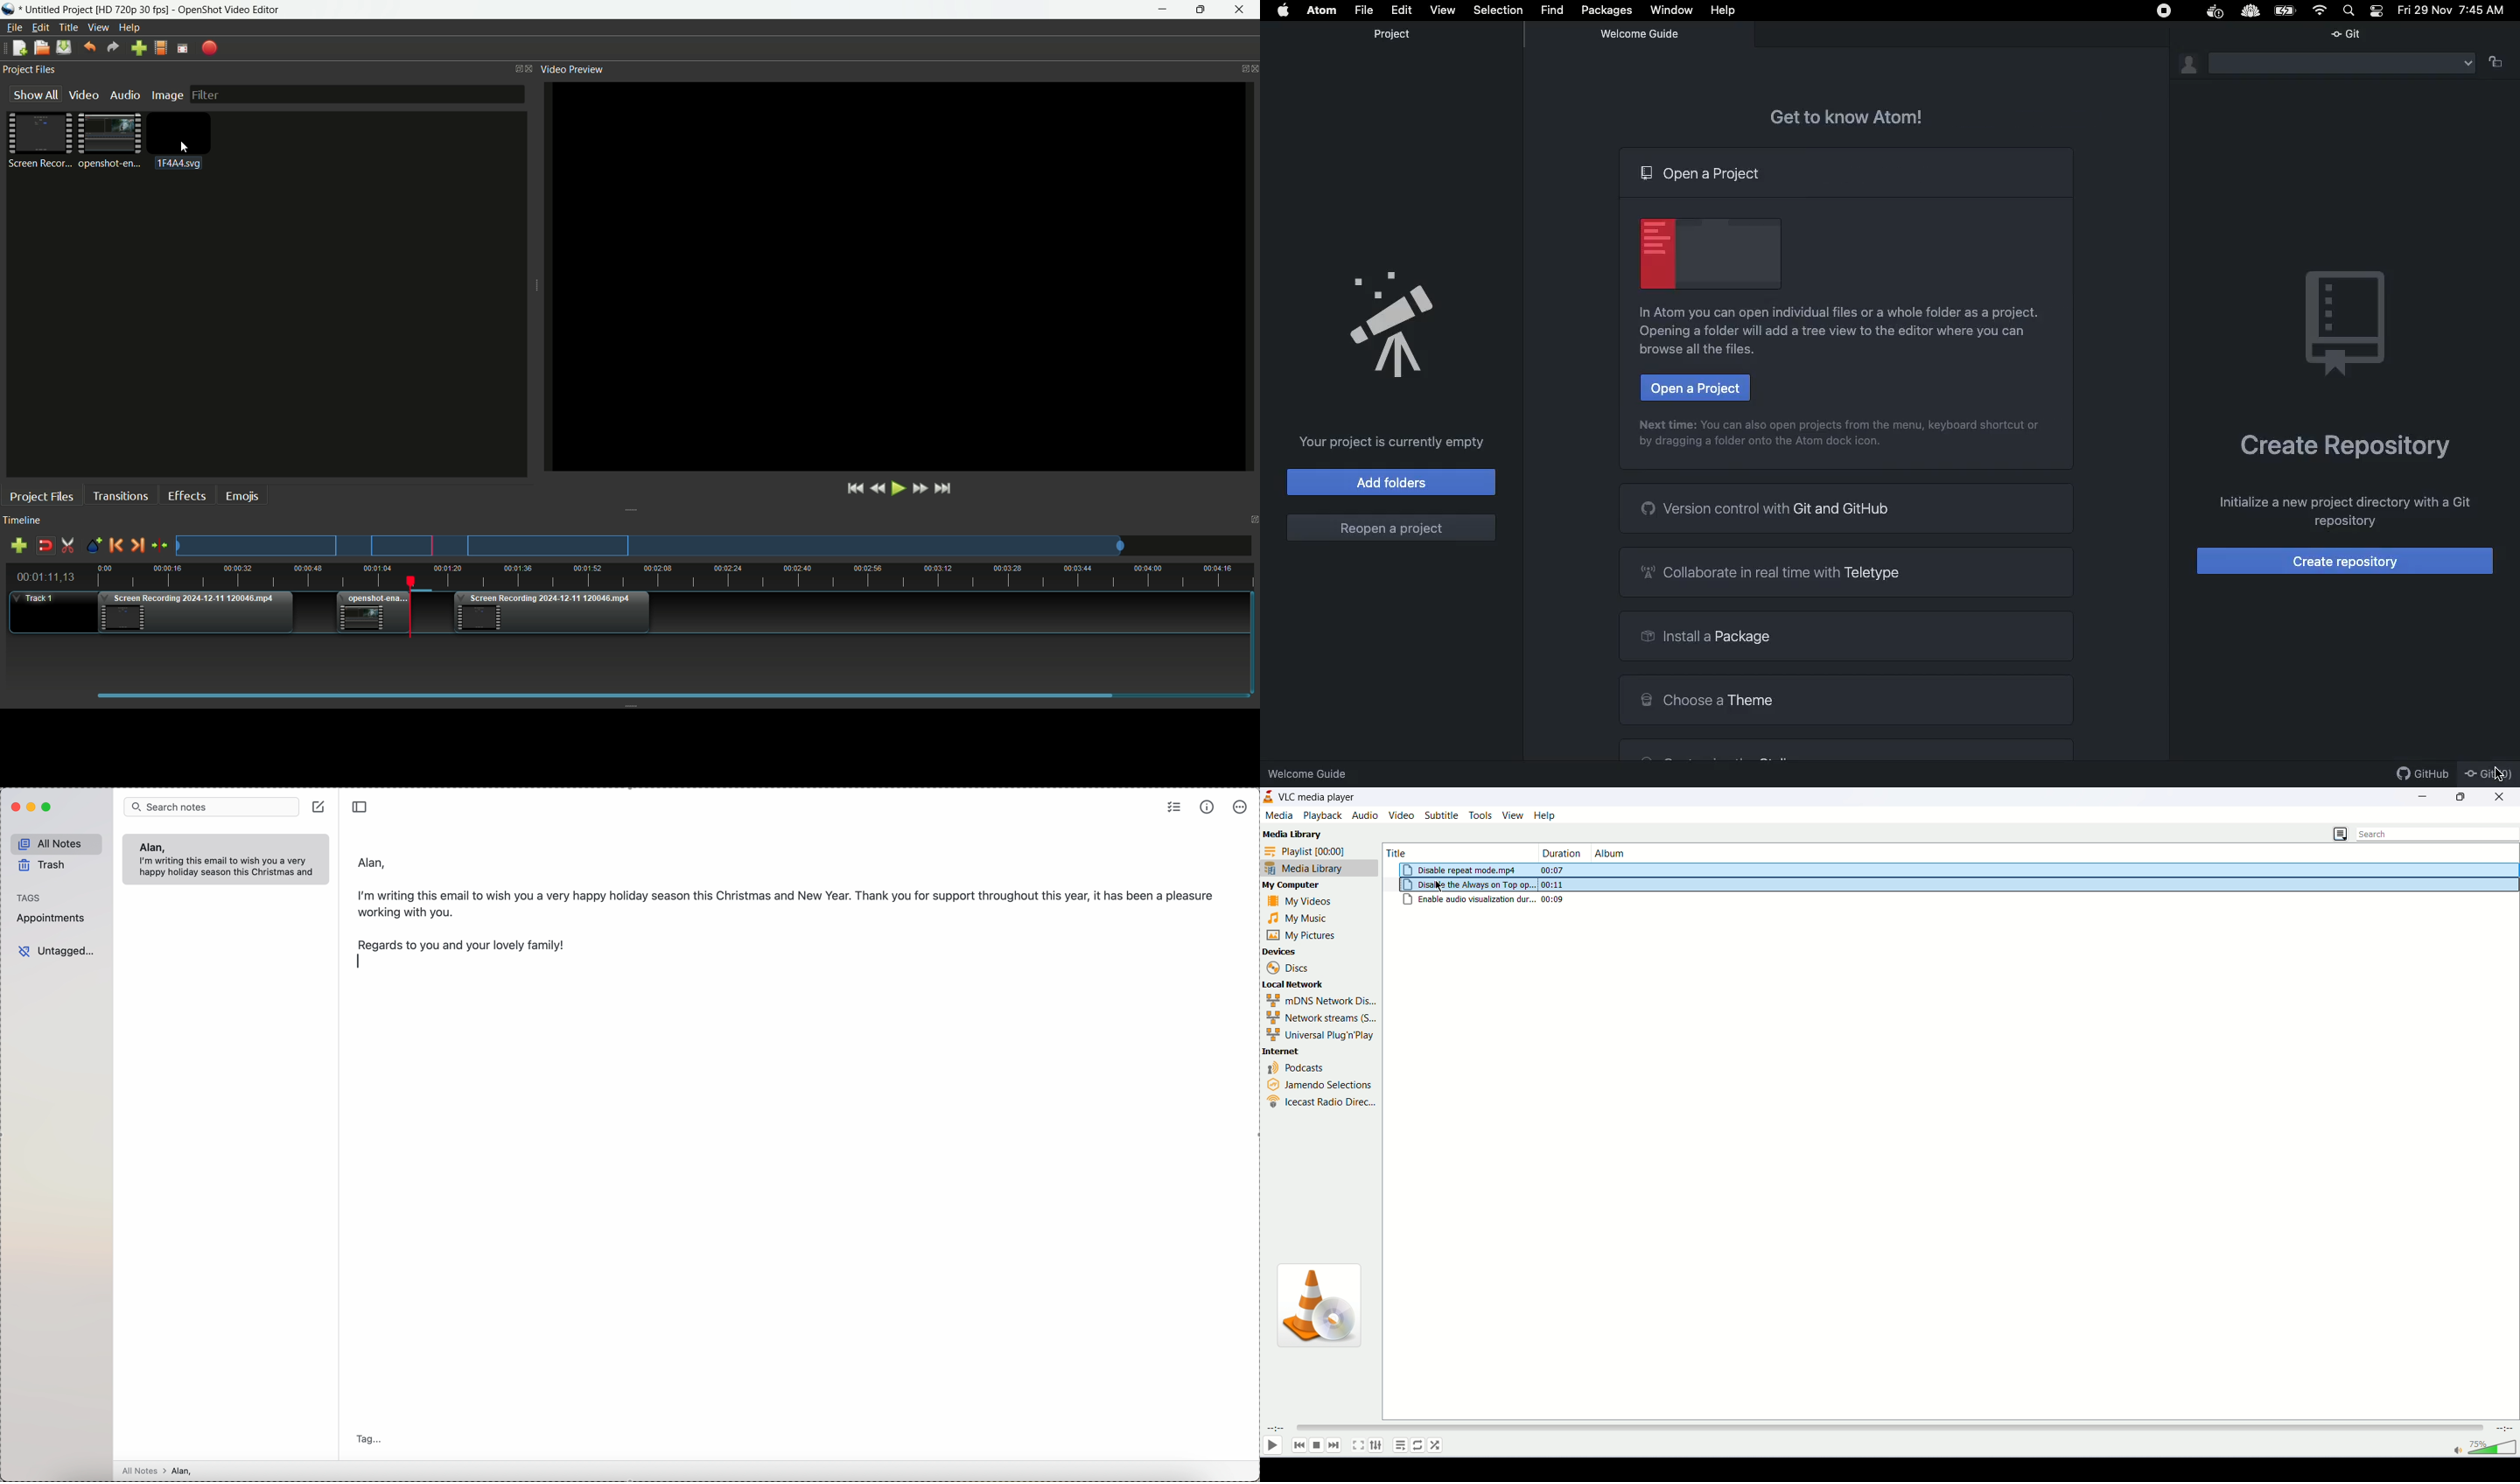 This screenshot has width=2520, height=1484. What do you see at coordinates (1435, 1445) in the screenshot?
I see `random` at bounding box center [1435, 1445].